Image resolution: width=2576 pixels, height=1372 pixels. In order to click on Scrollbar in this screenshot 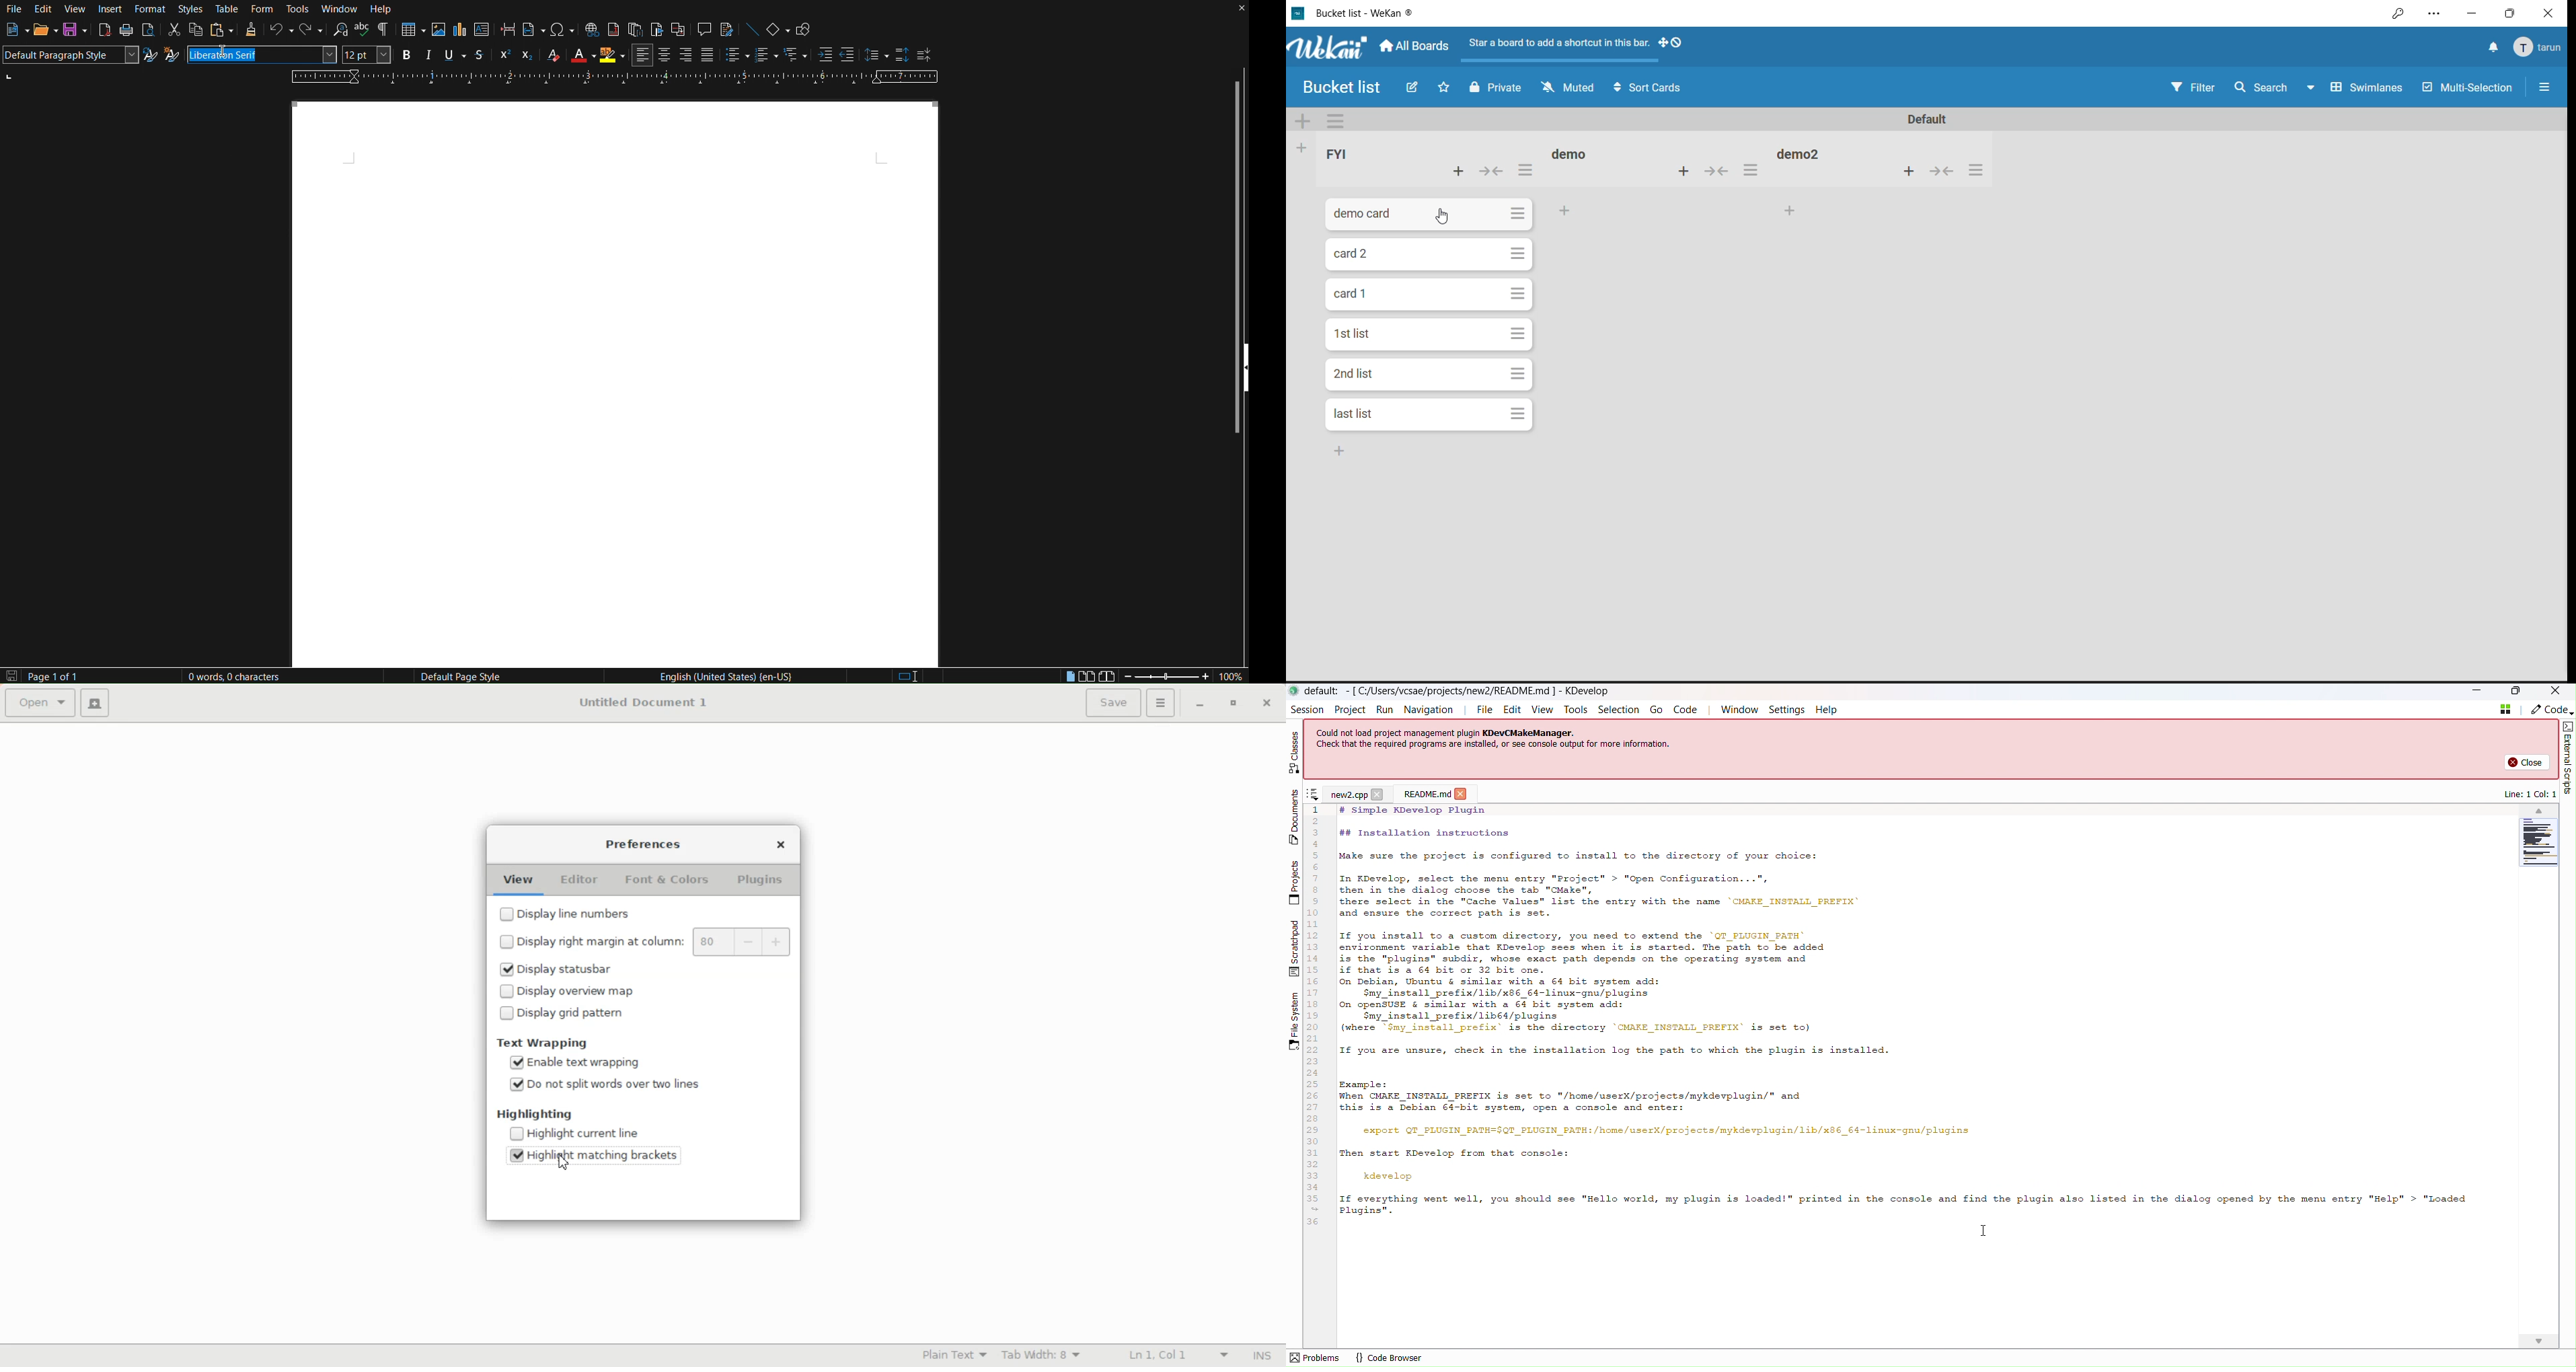, I will do `click(1238, 201)`.